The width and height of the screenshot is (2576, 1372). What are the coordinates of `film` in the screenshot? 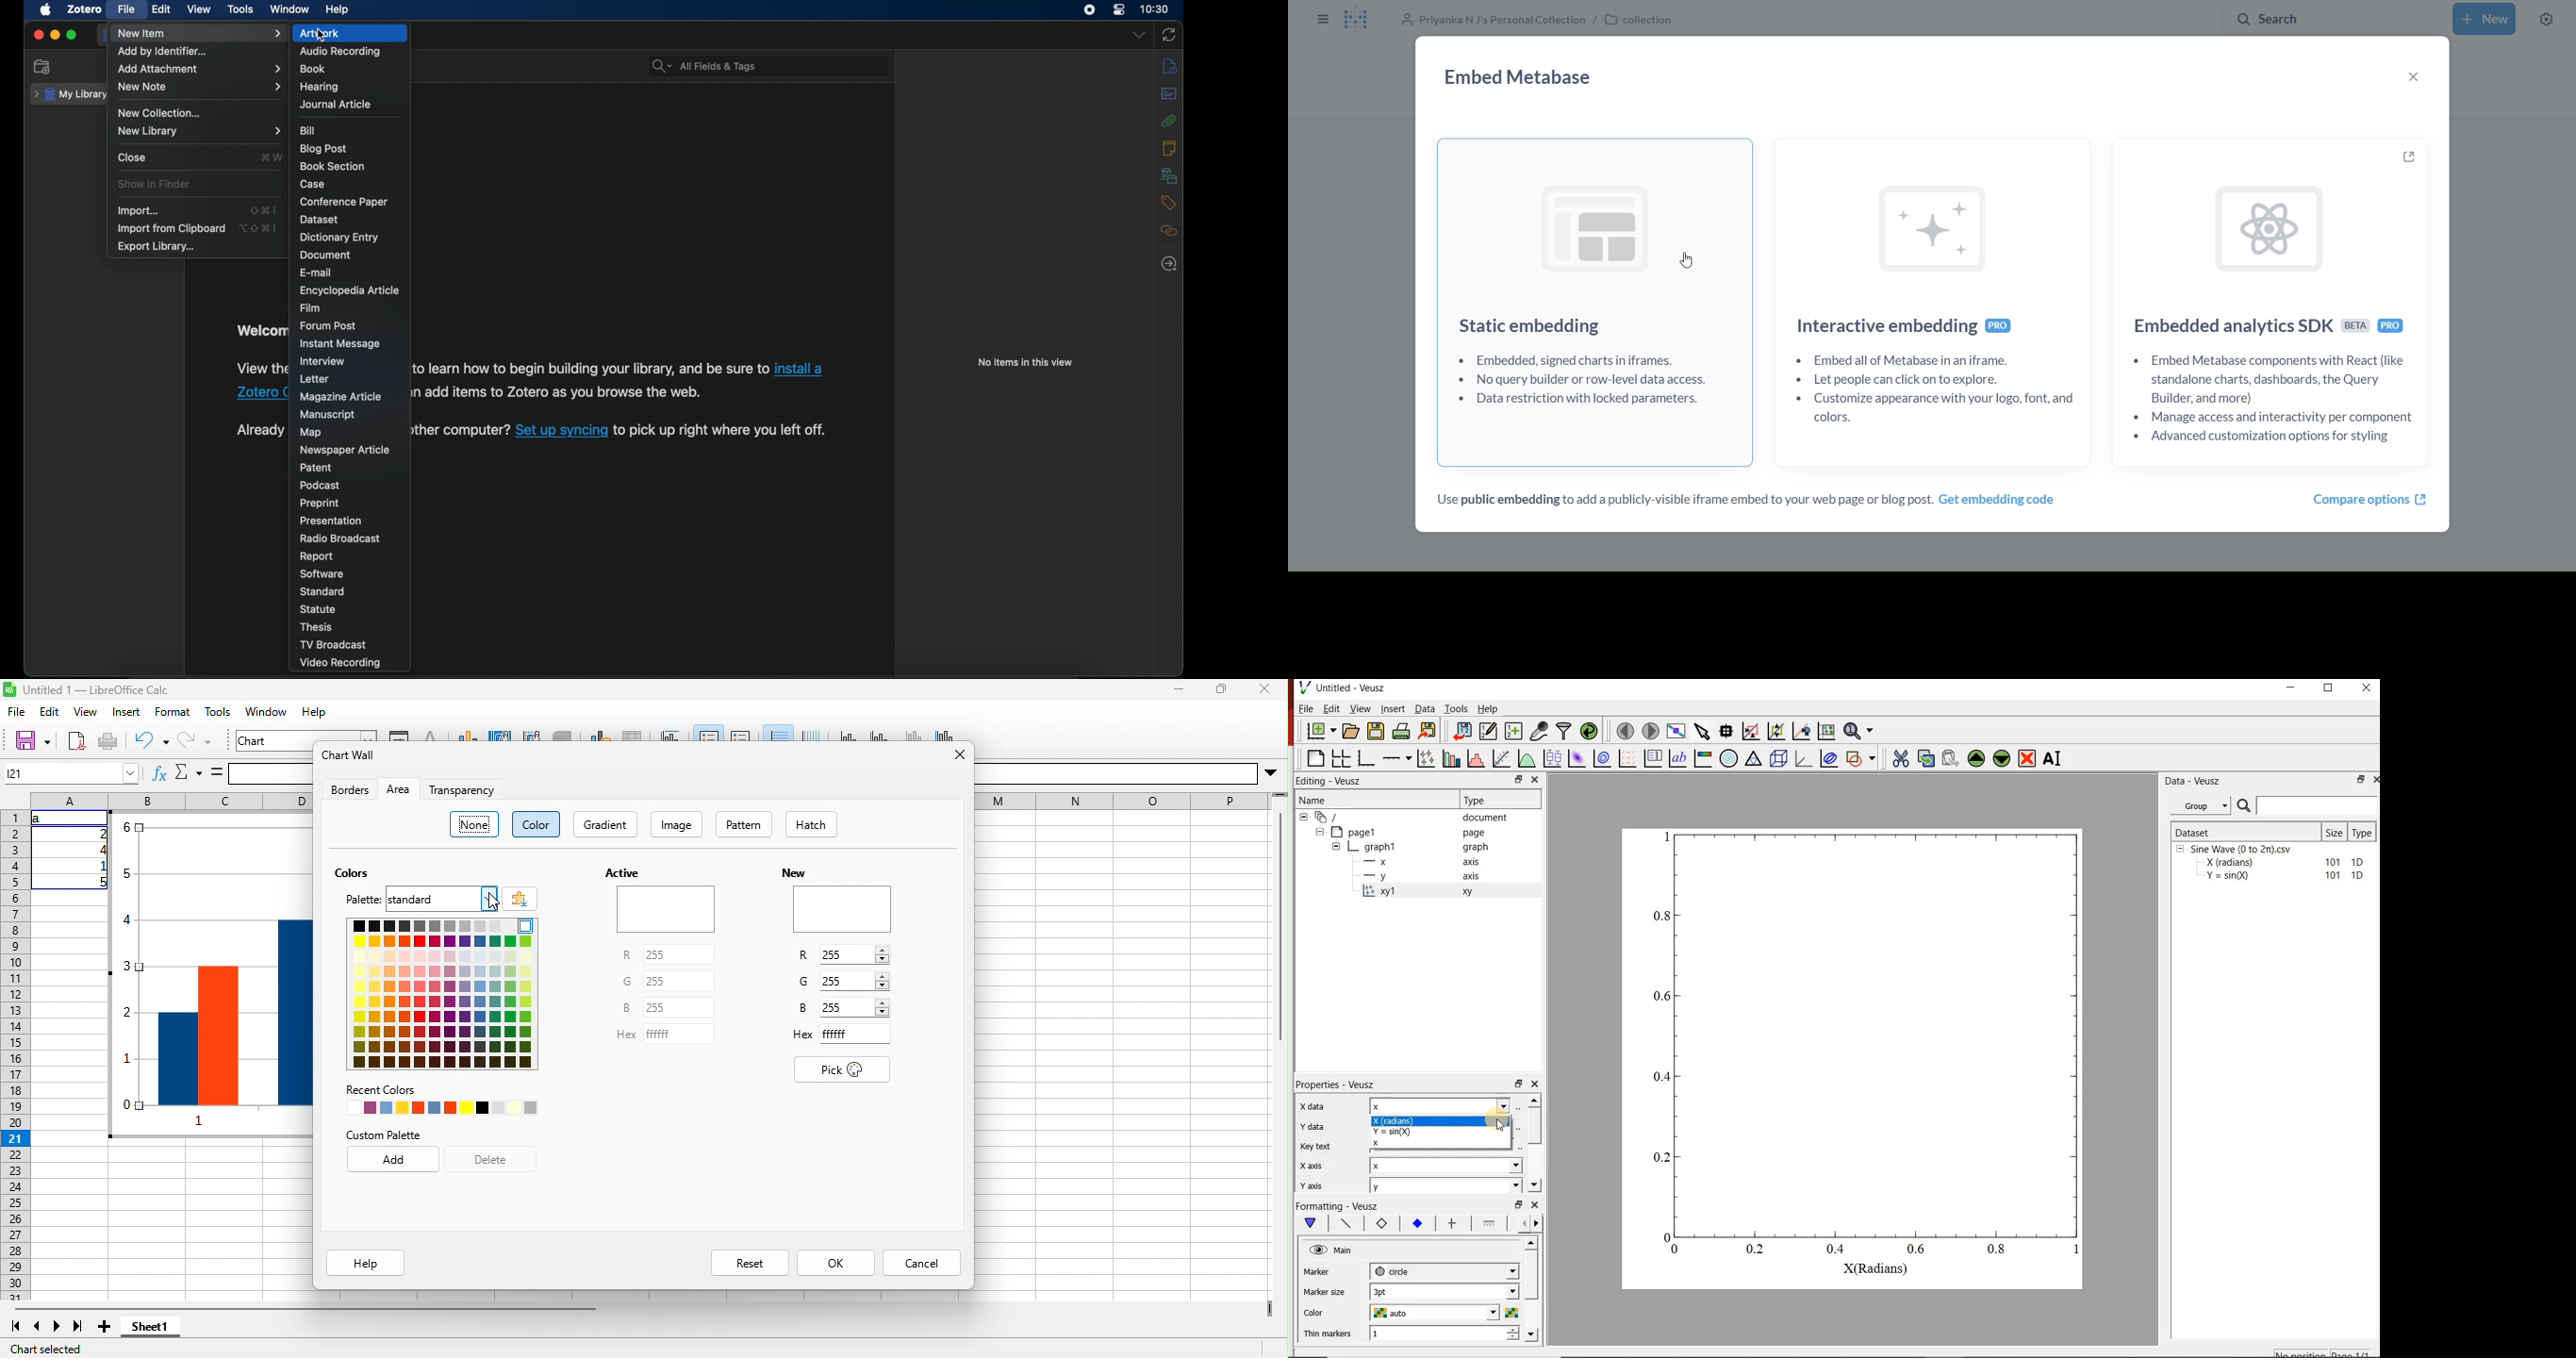 It's located at (311, 307).